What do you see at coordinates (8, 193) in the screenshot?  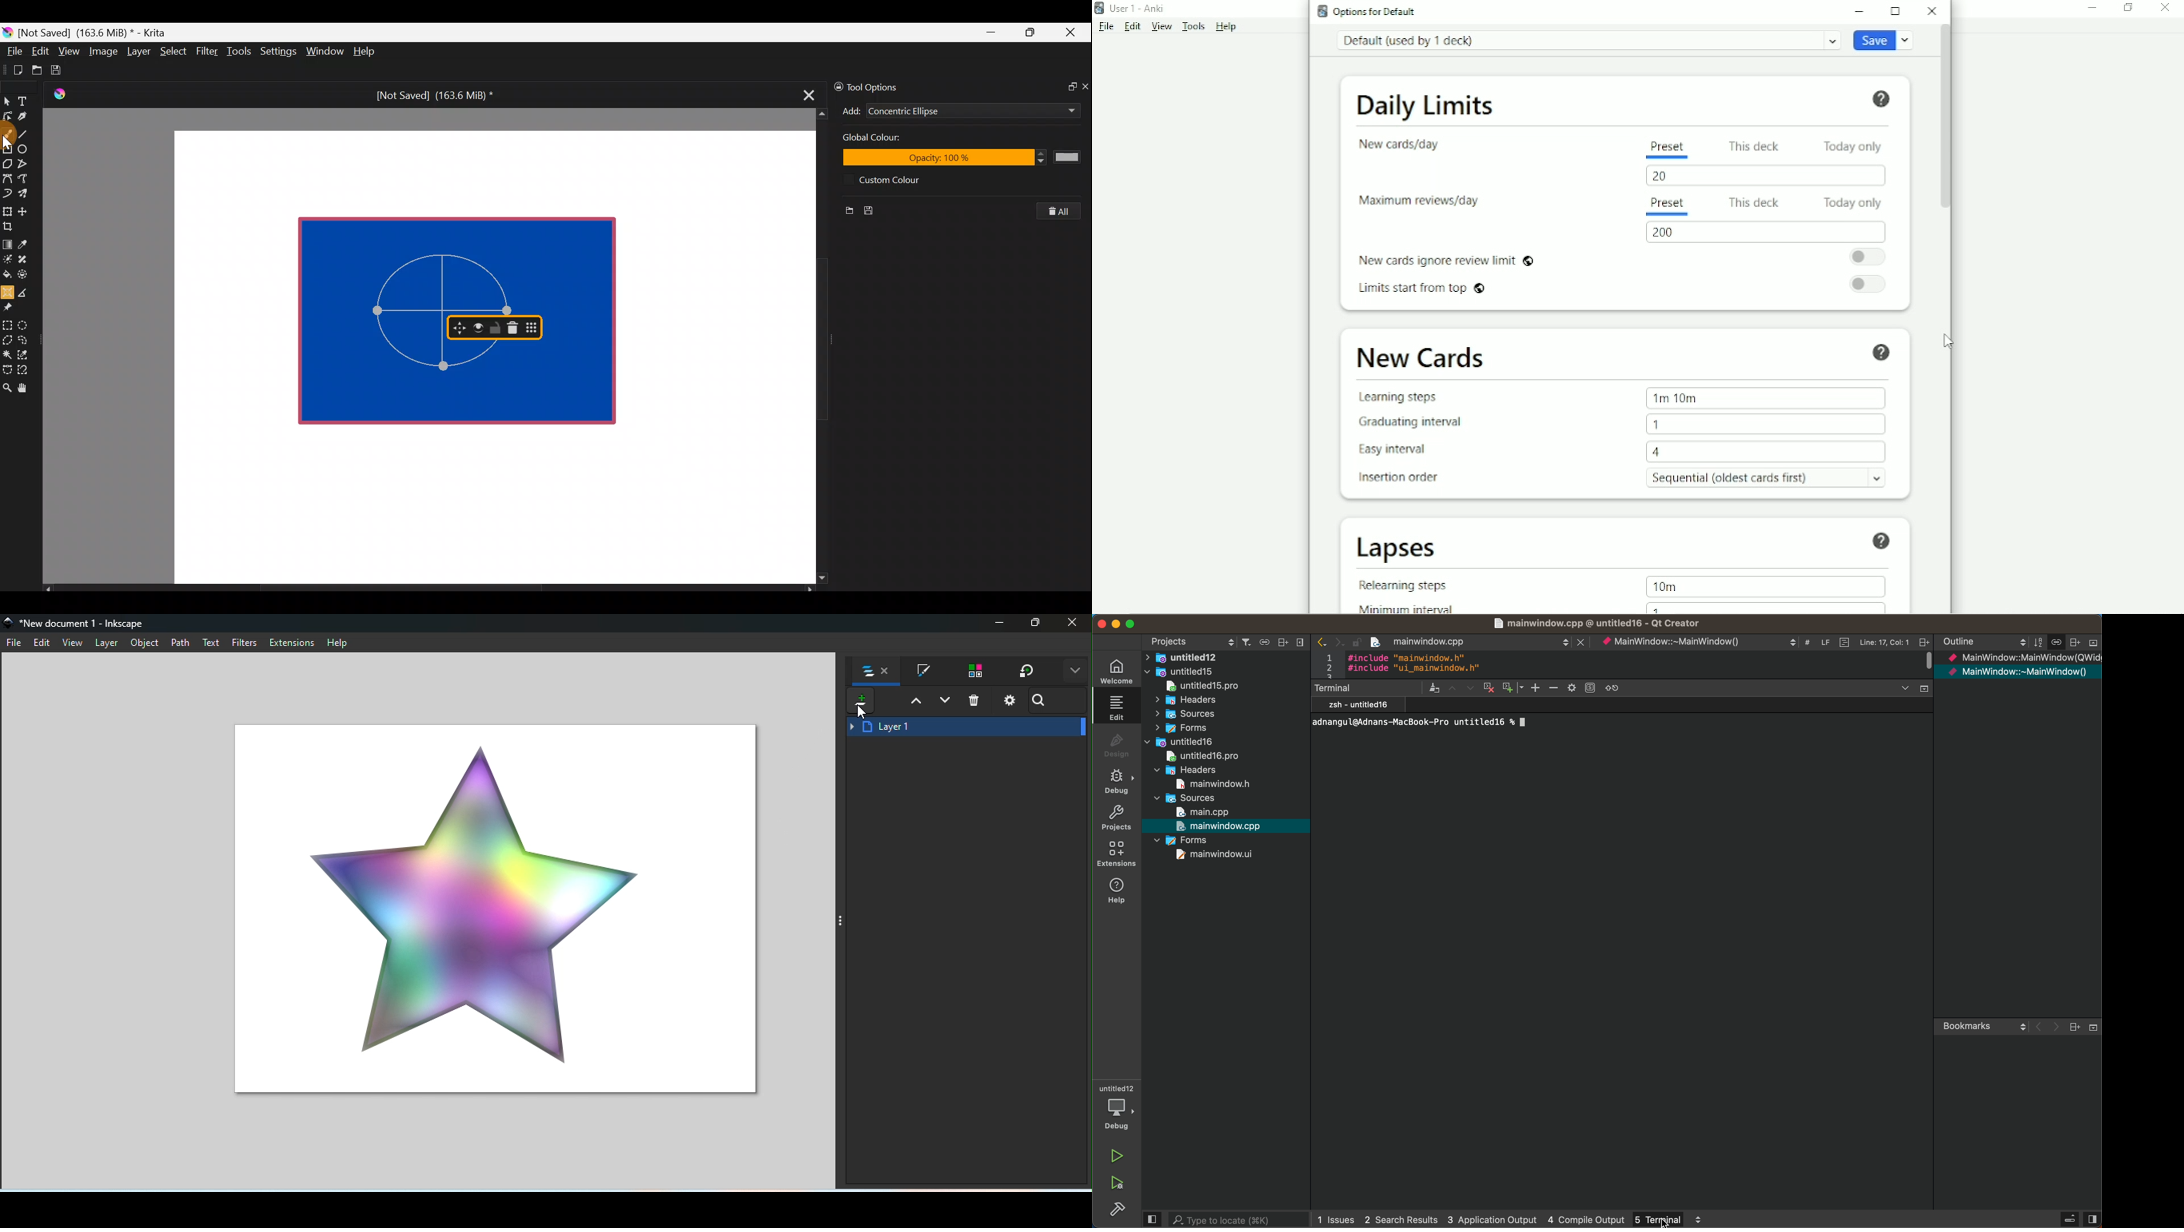 I see `Dynamic brush tool` at bounding box center [8, 193].